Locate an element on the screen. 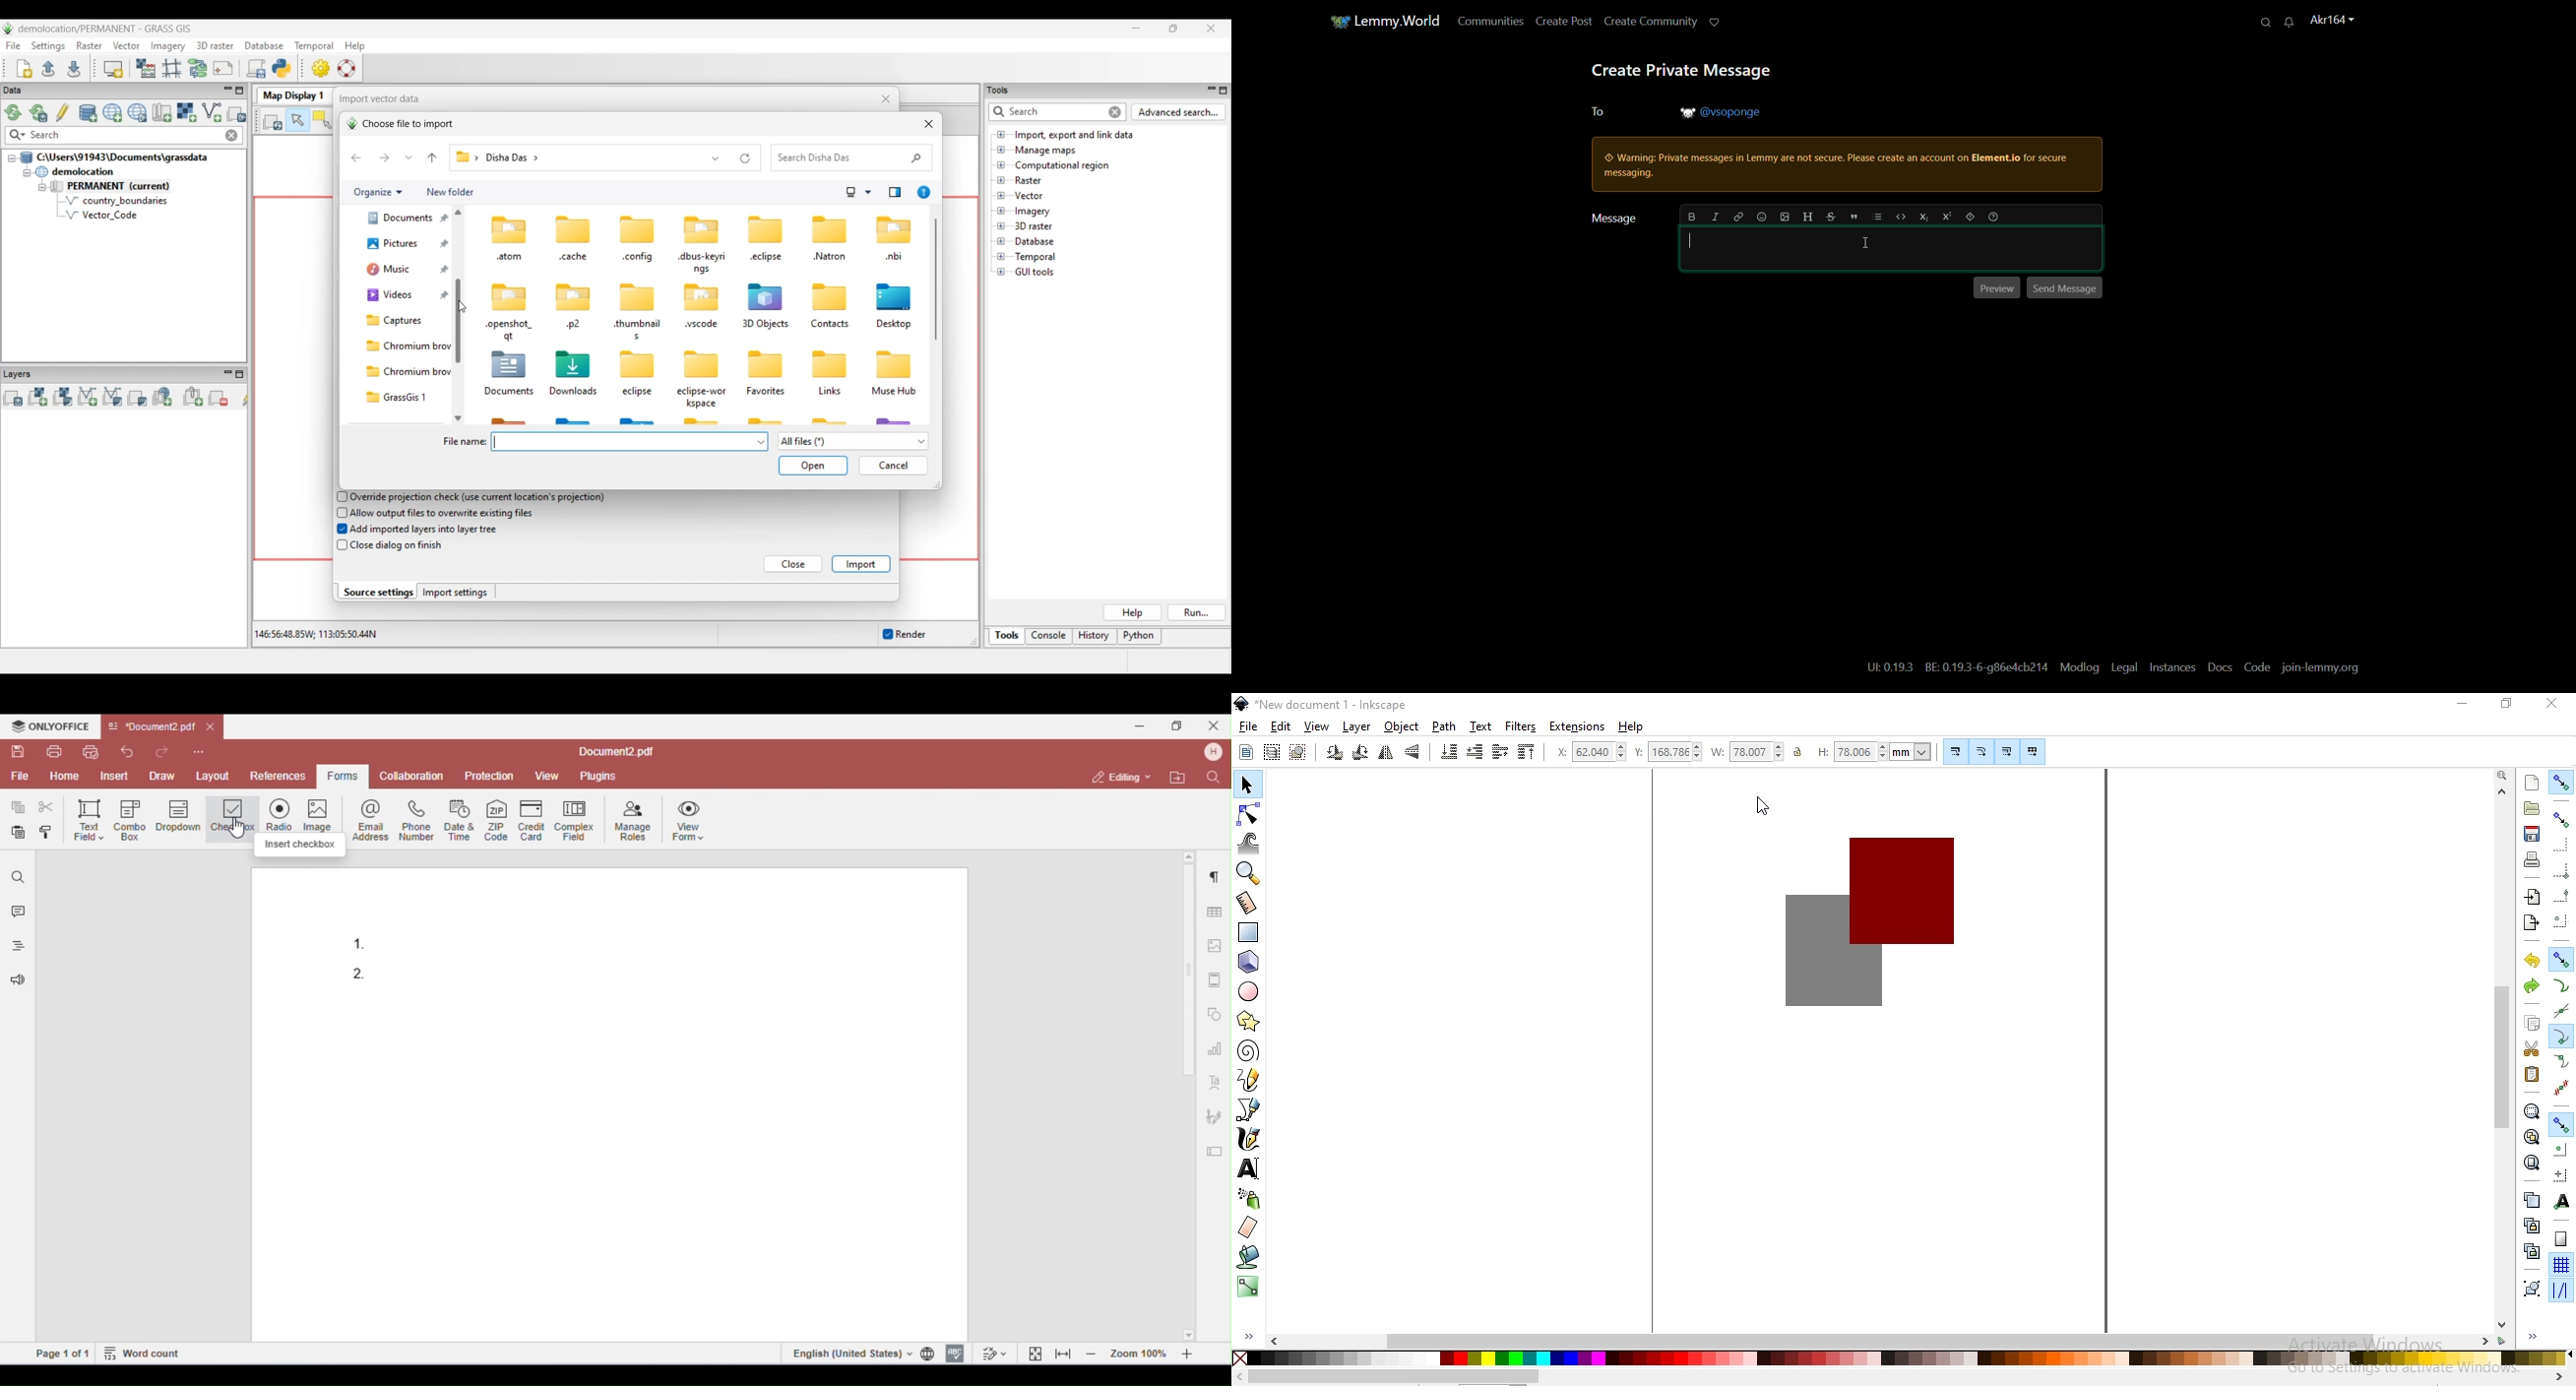 The image size is (2576, 1400). scrollbar is located at coordinates (1883, 1340).